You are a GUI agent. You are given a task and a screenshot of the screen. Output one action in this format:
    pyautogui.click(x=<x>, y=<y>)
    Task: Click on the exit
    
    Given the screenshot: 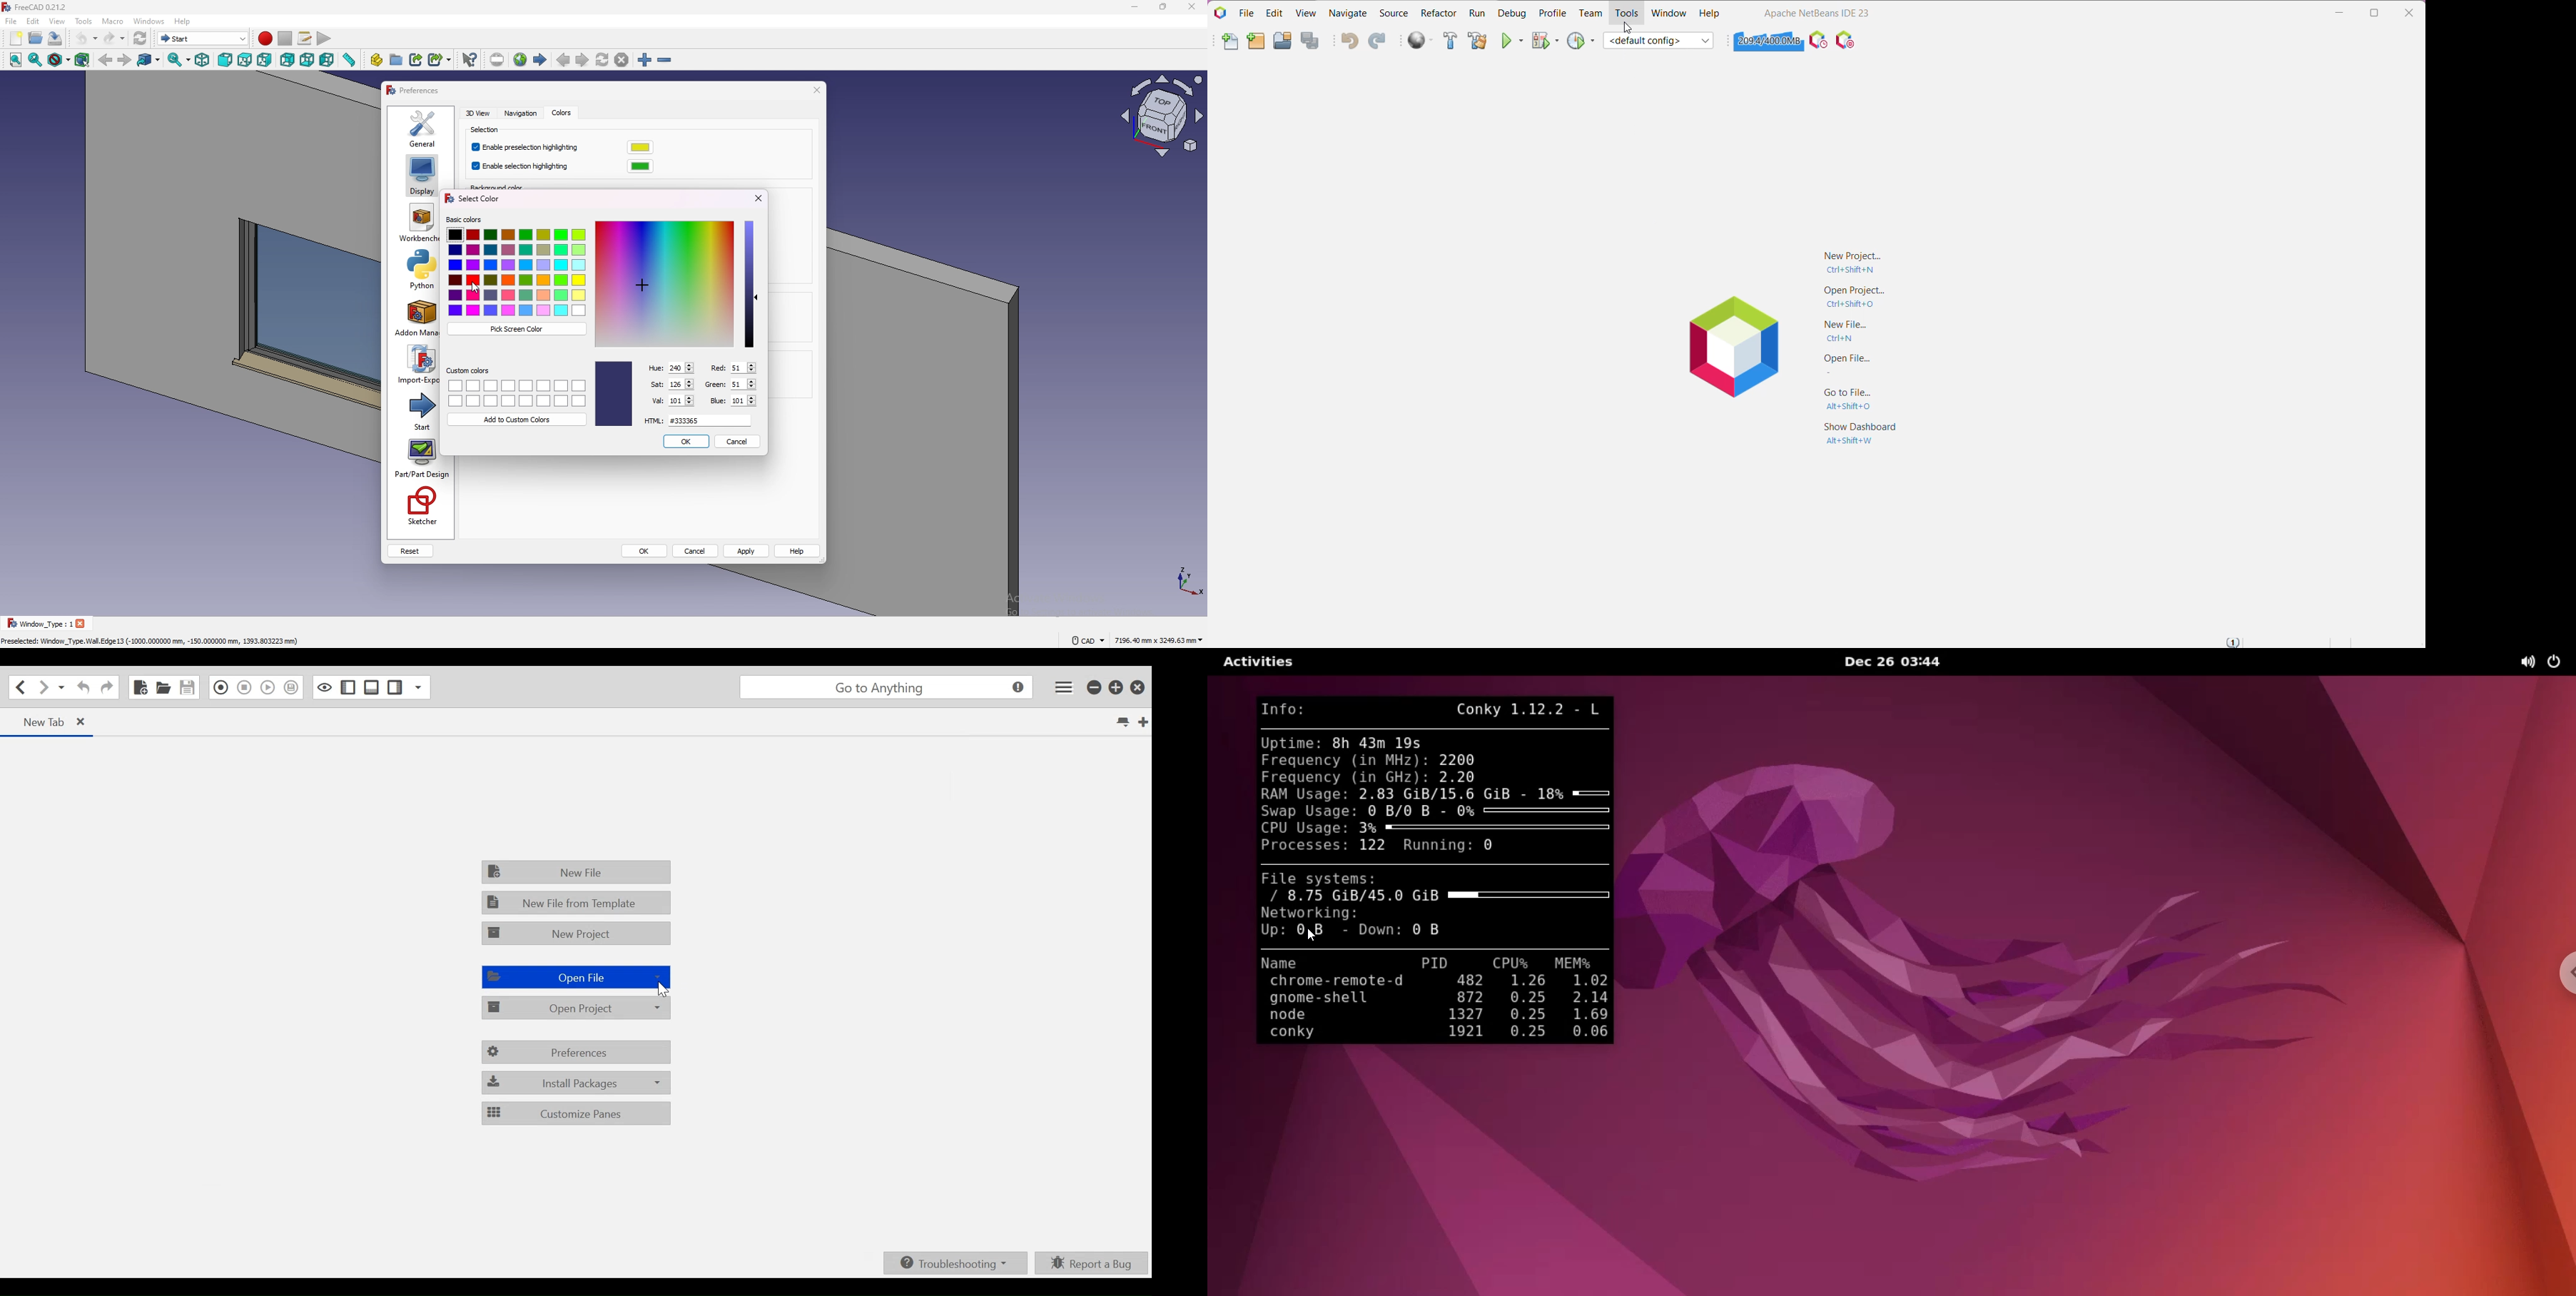 What is the action you would take?
    pyautogui.click(x=815, y=90)
    